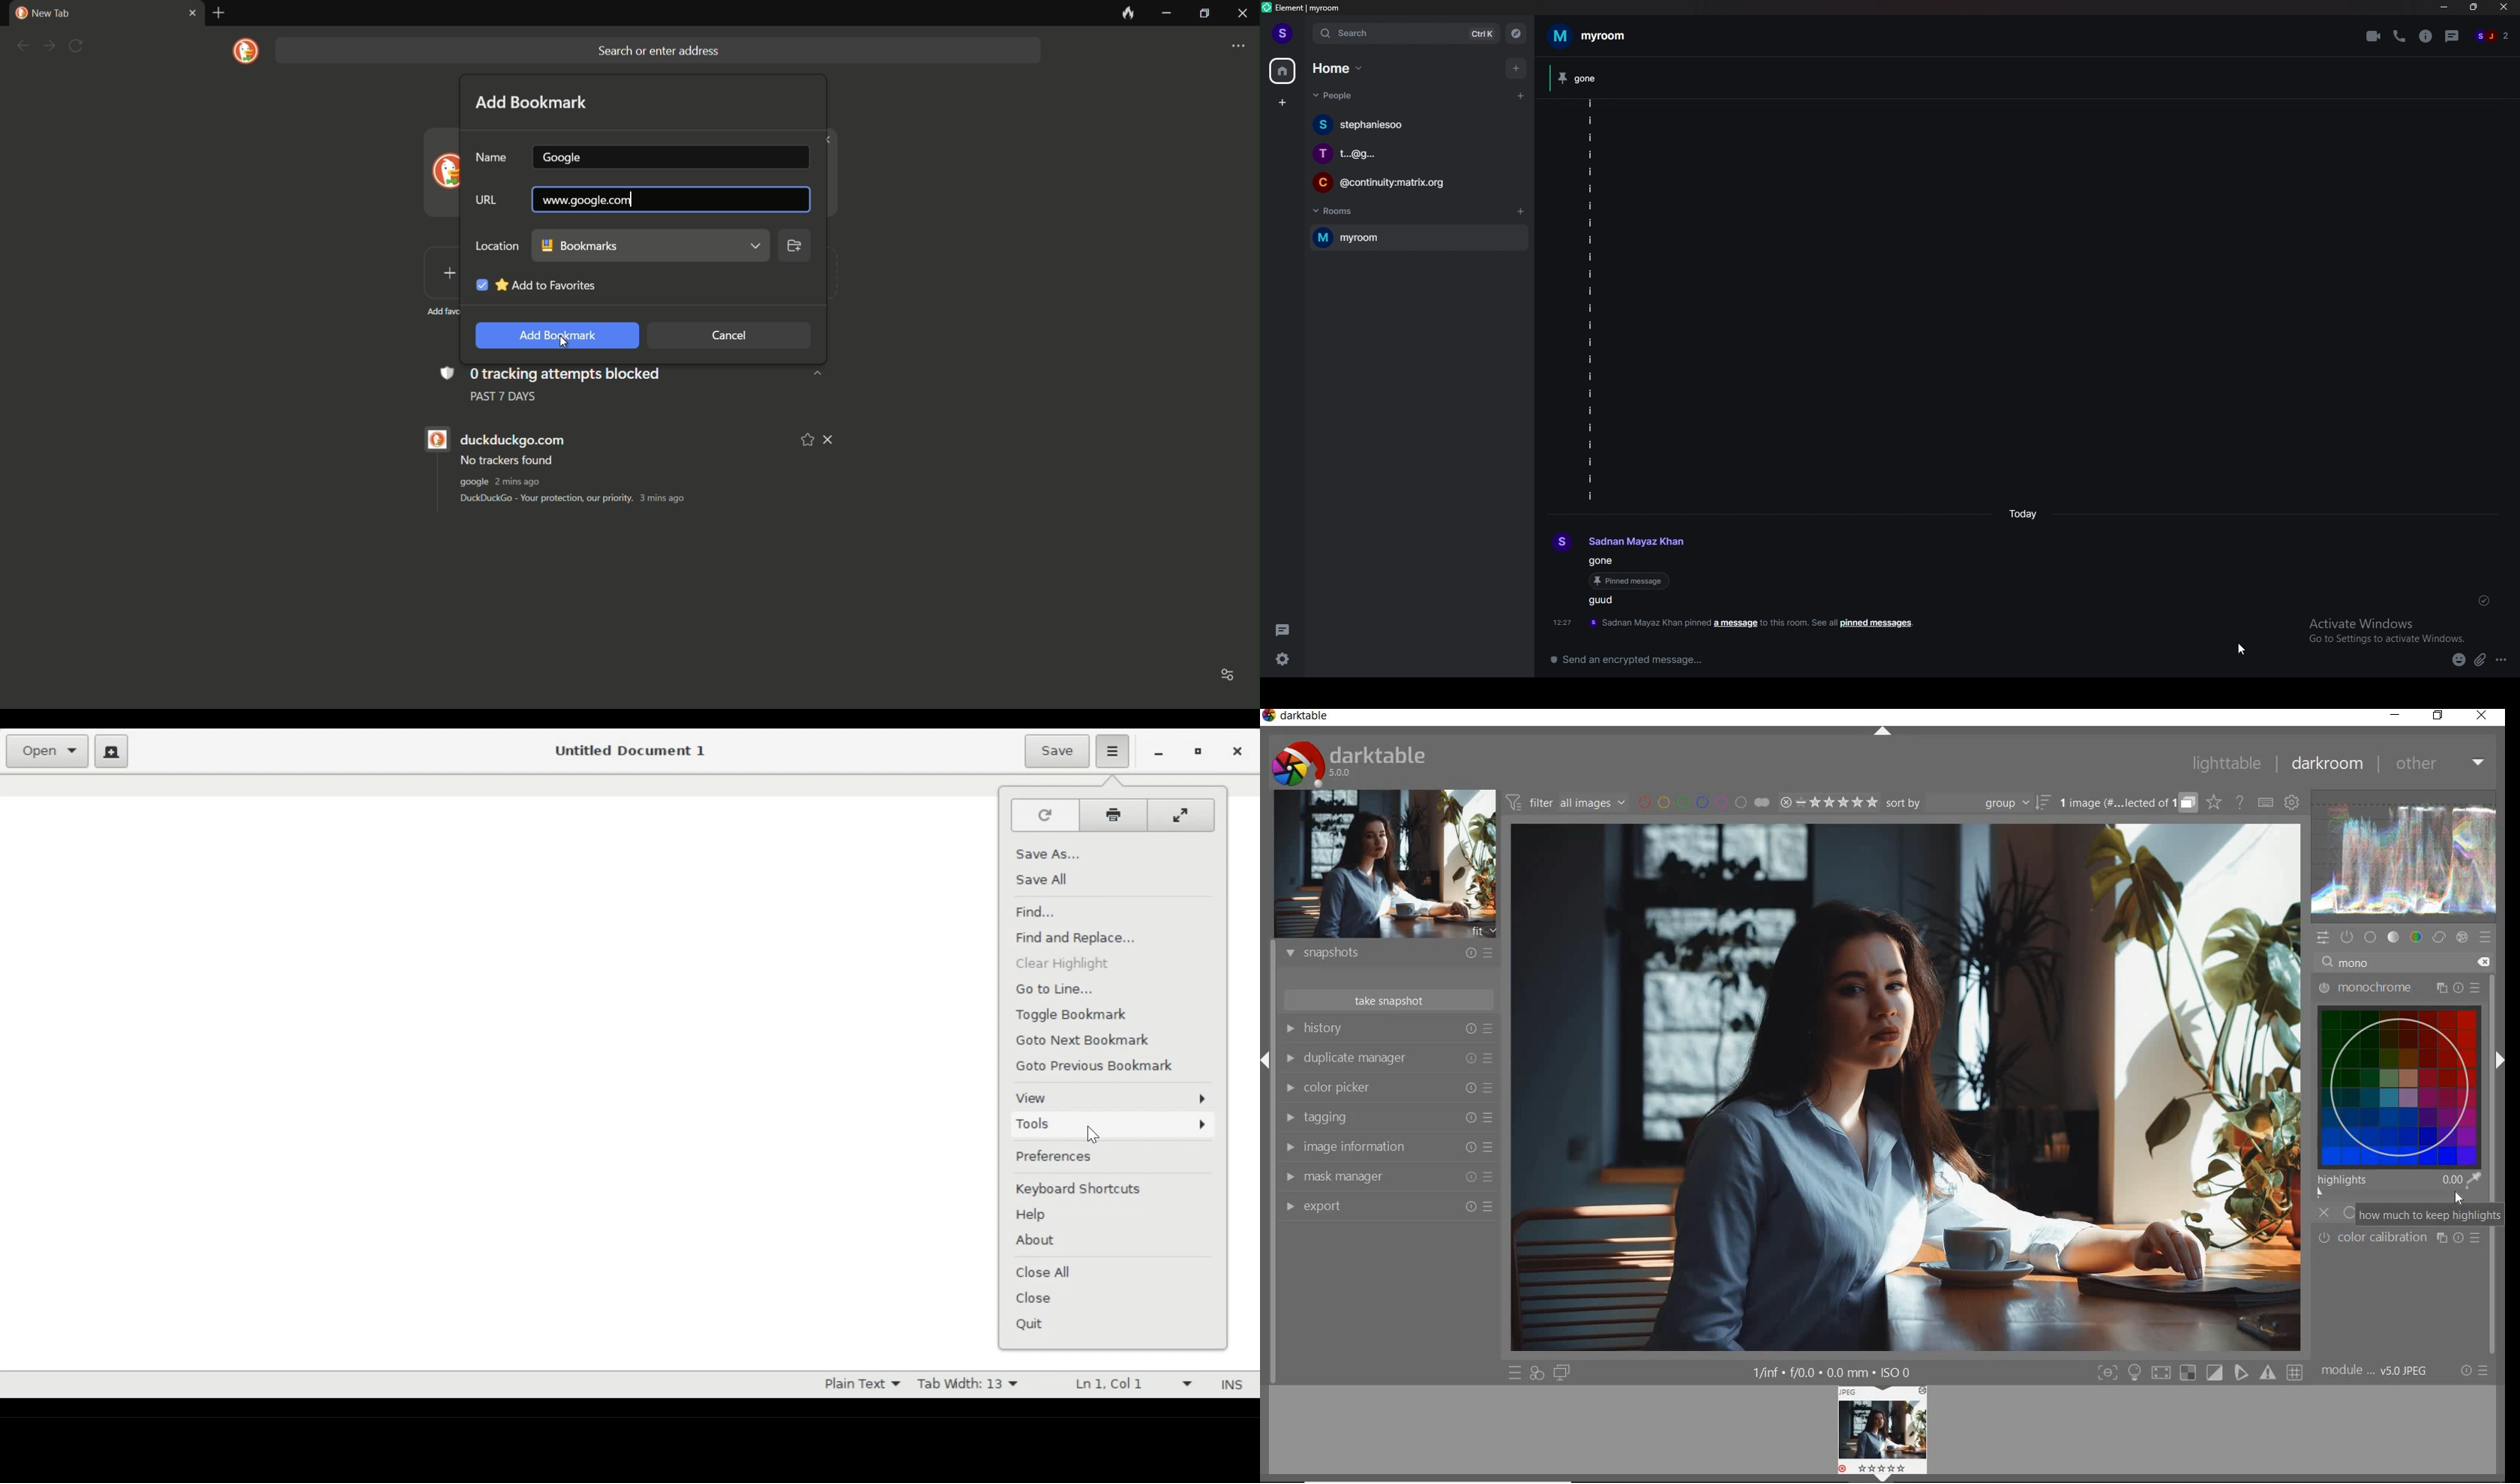 The image size is (2520, 1484). What do you see at coordinates (2382, 1186) in the screenshot?
I see `highlights` at bounding box center [2382, 1186].